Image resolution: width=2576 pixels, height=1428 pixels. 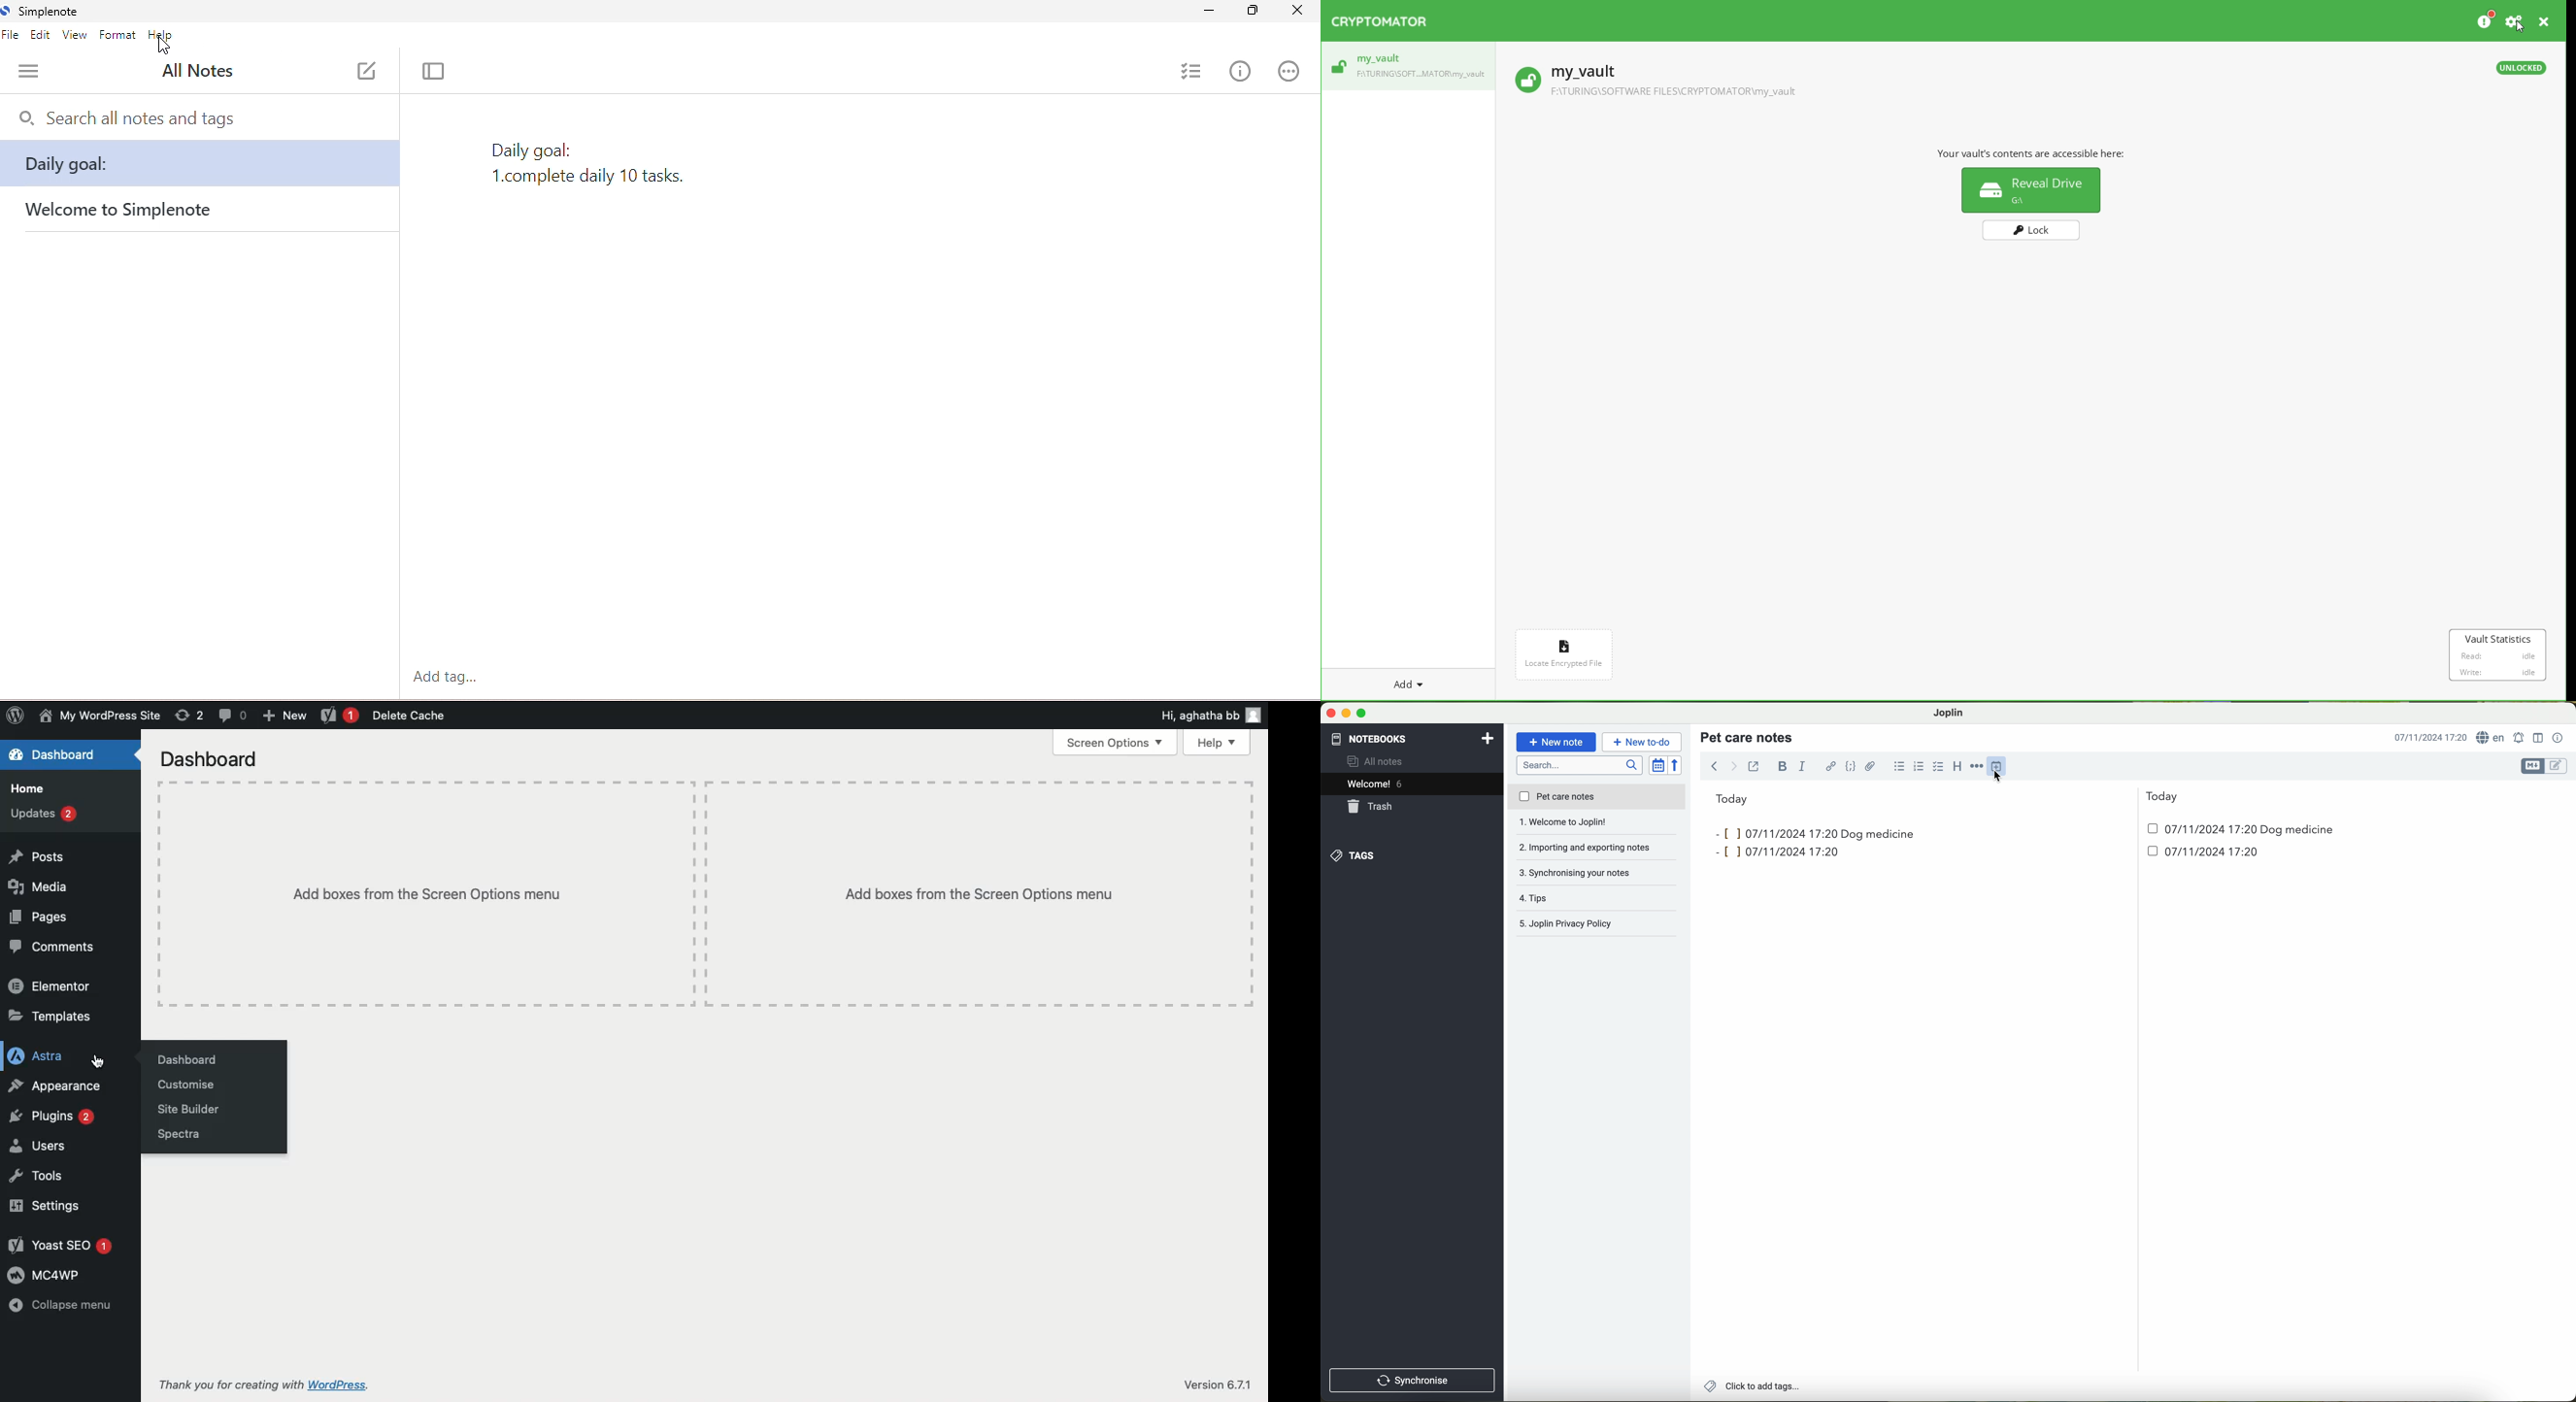 What do you see at coordinates (1850, 766) in the screenshot?
I see `code` at bounding box center [1850, 766].